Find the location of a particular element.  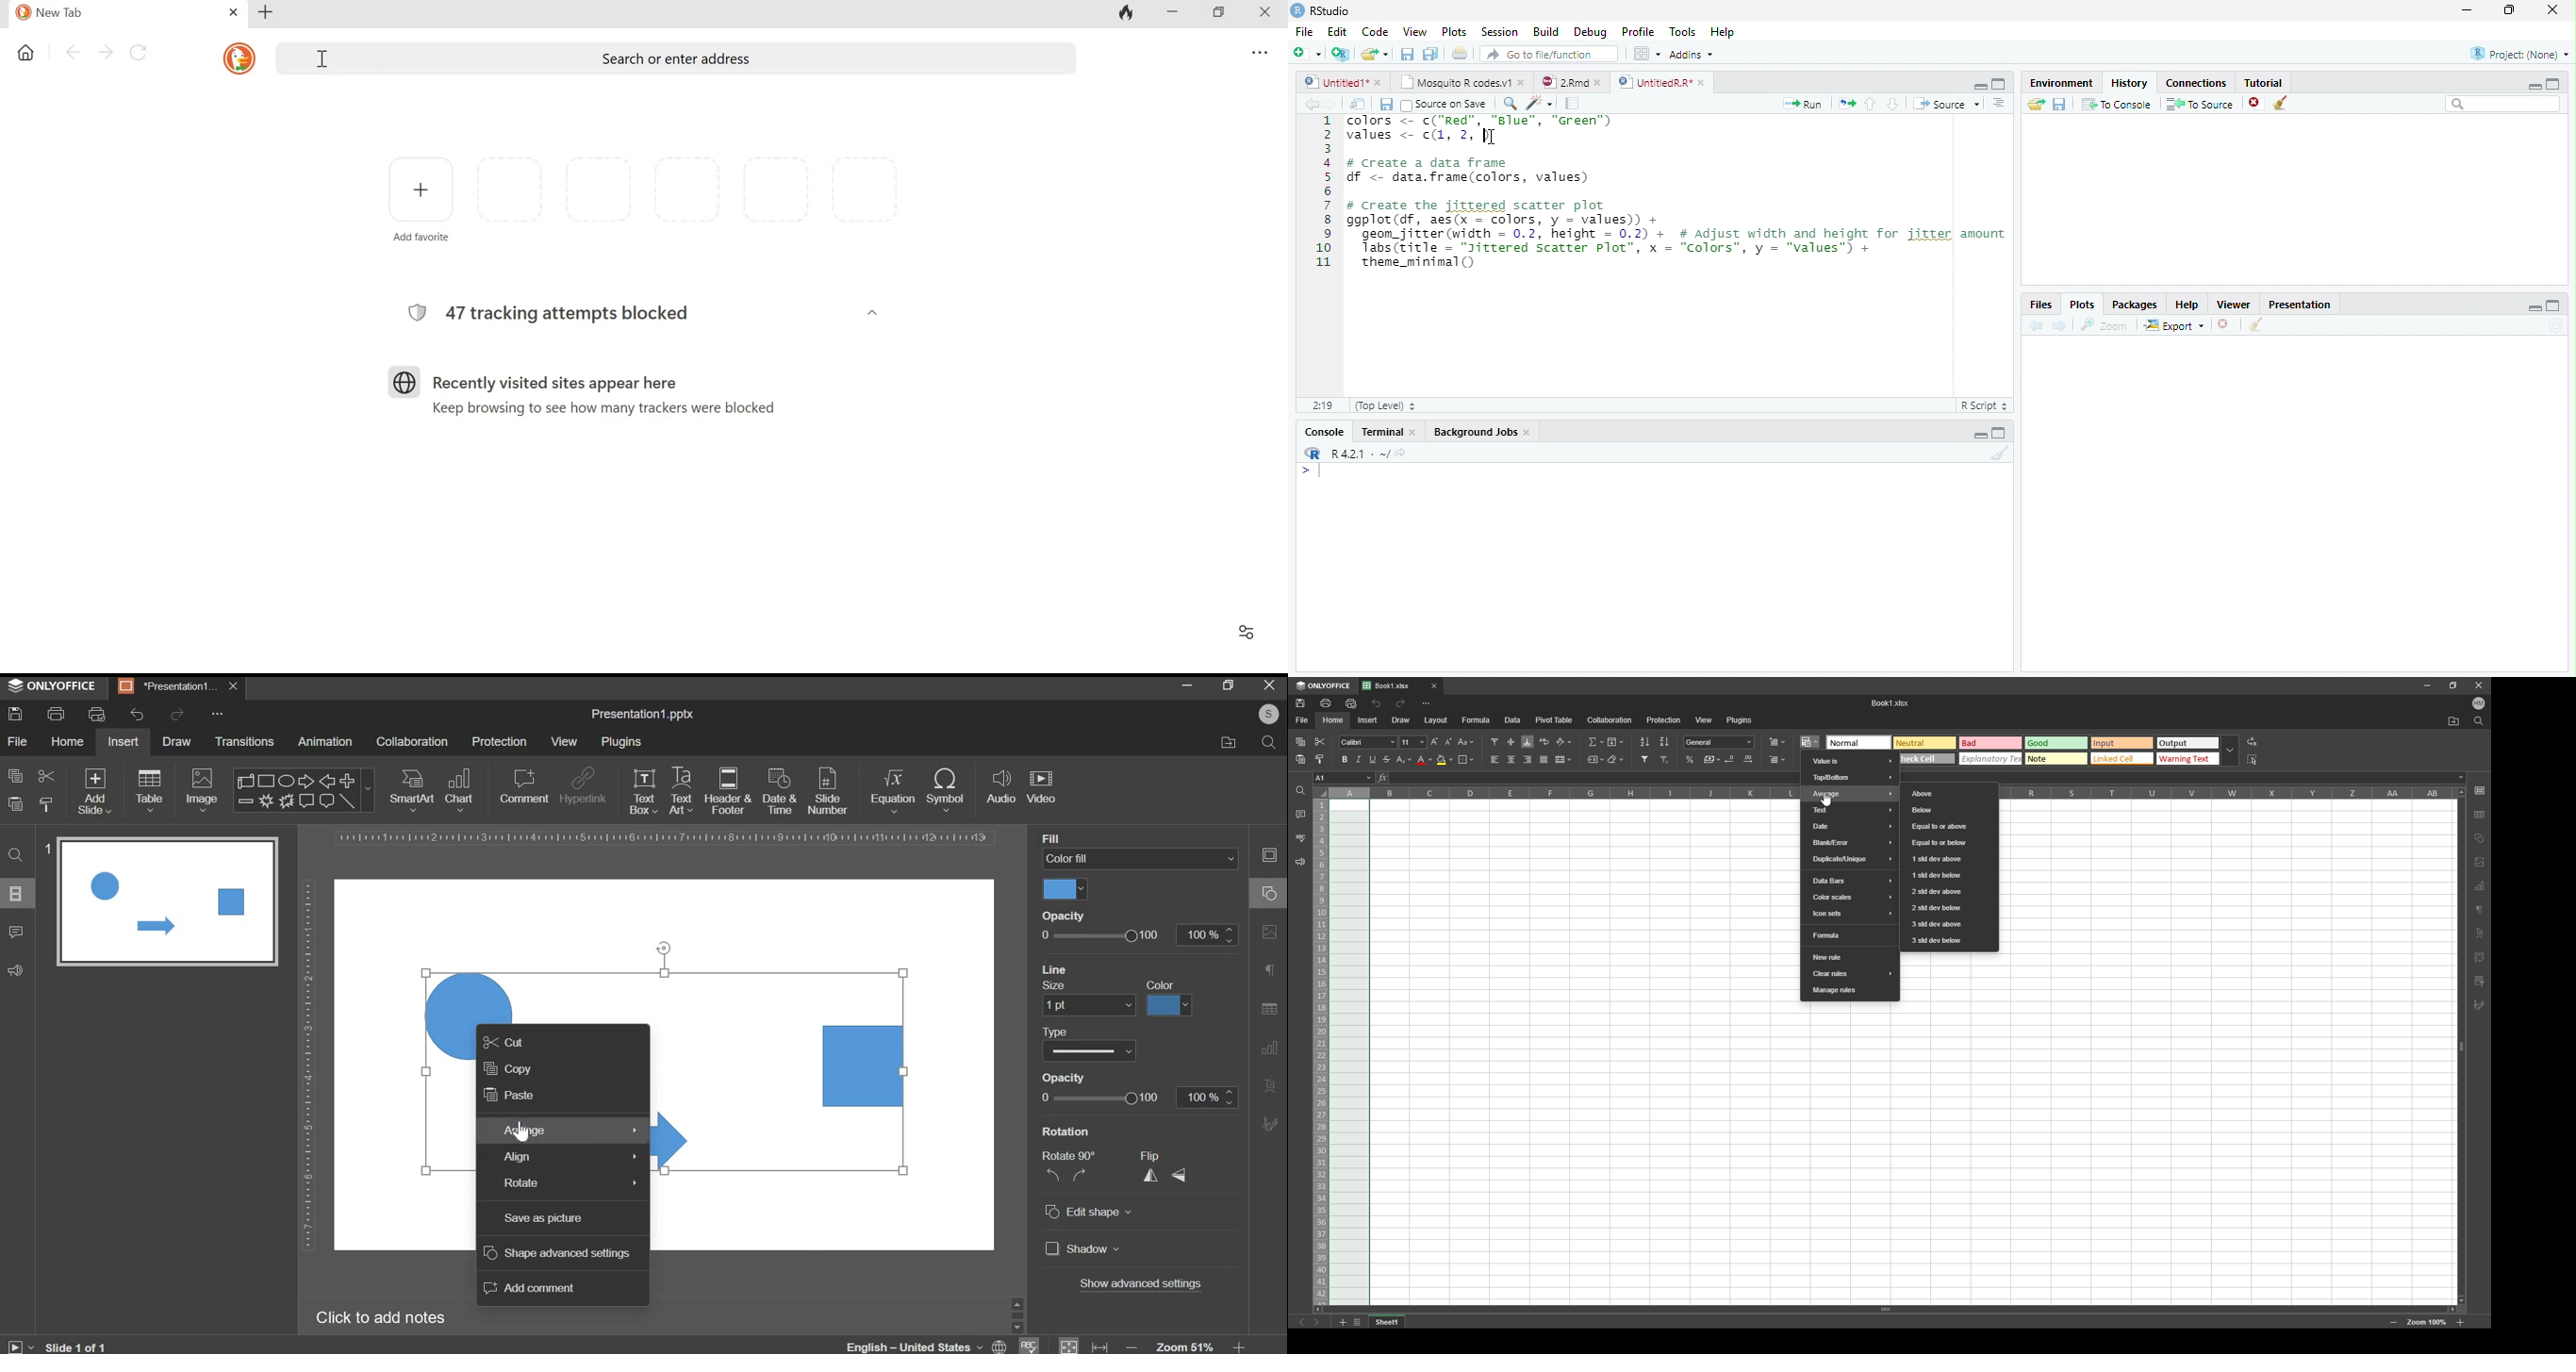

Help is located at coordinates (2188, 305).